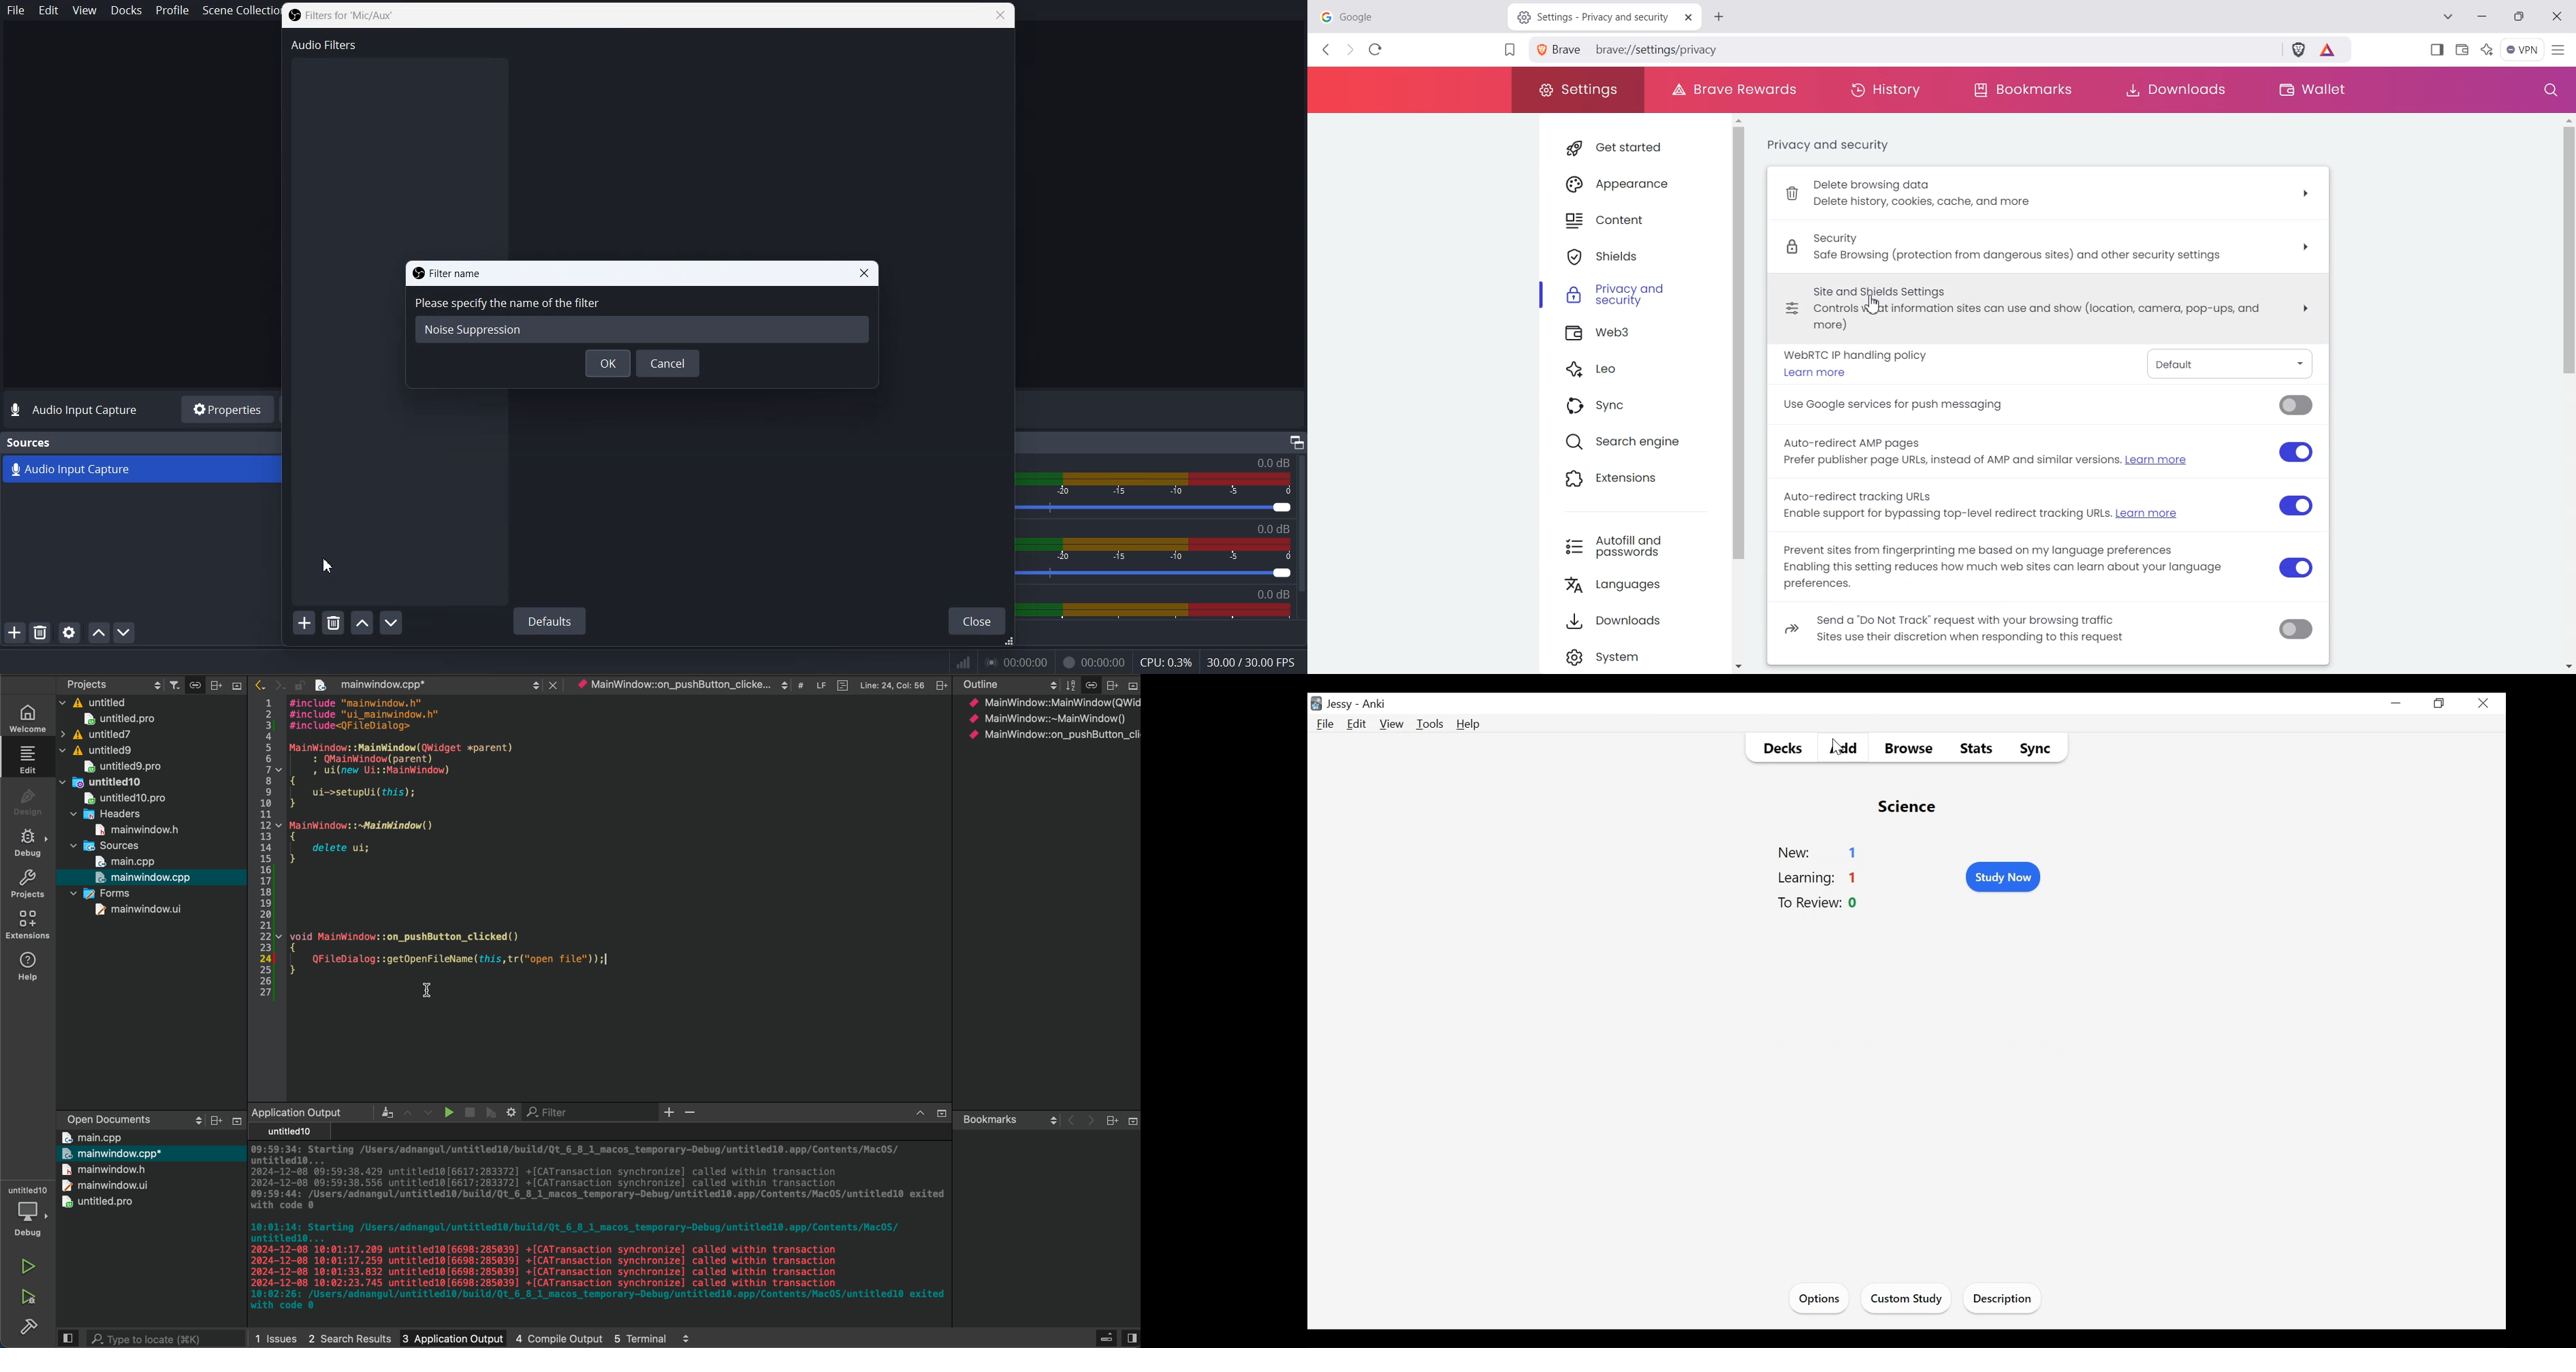 Image resolution: width=2576 pixels, height=1372 pixels. What do you see at coordinates (1165, 664) in the screenshot?
I see `CPU: 0.3%` at bounding box center [1165, 664].